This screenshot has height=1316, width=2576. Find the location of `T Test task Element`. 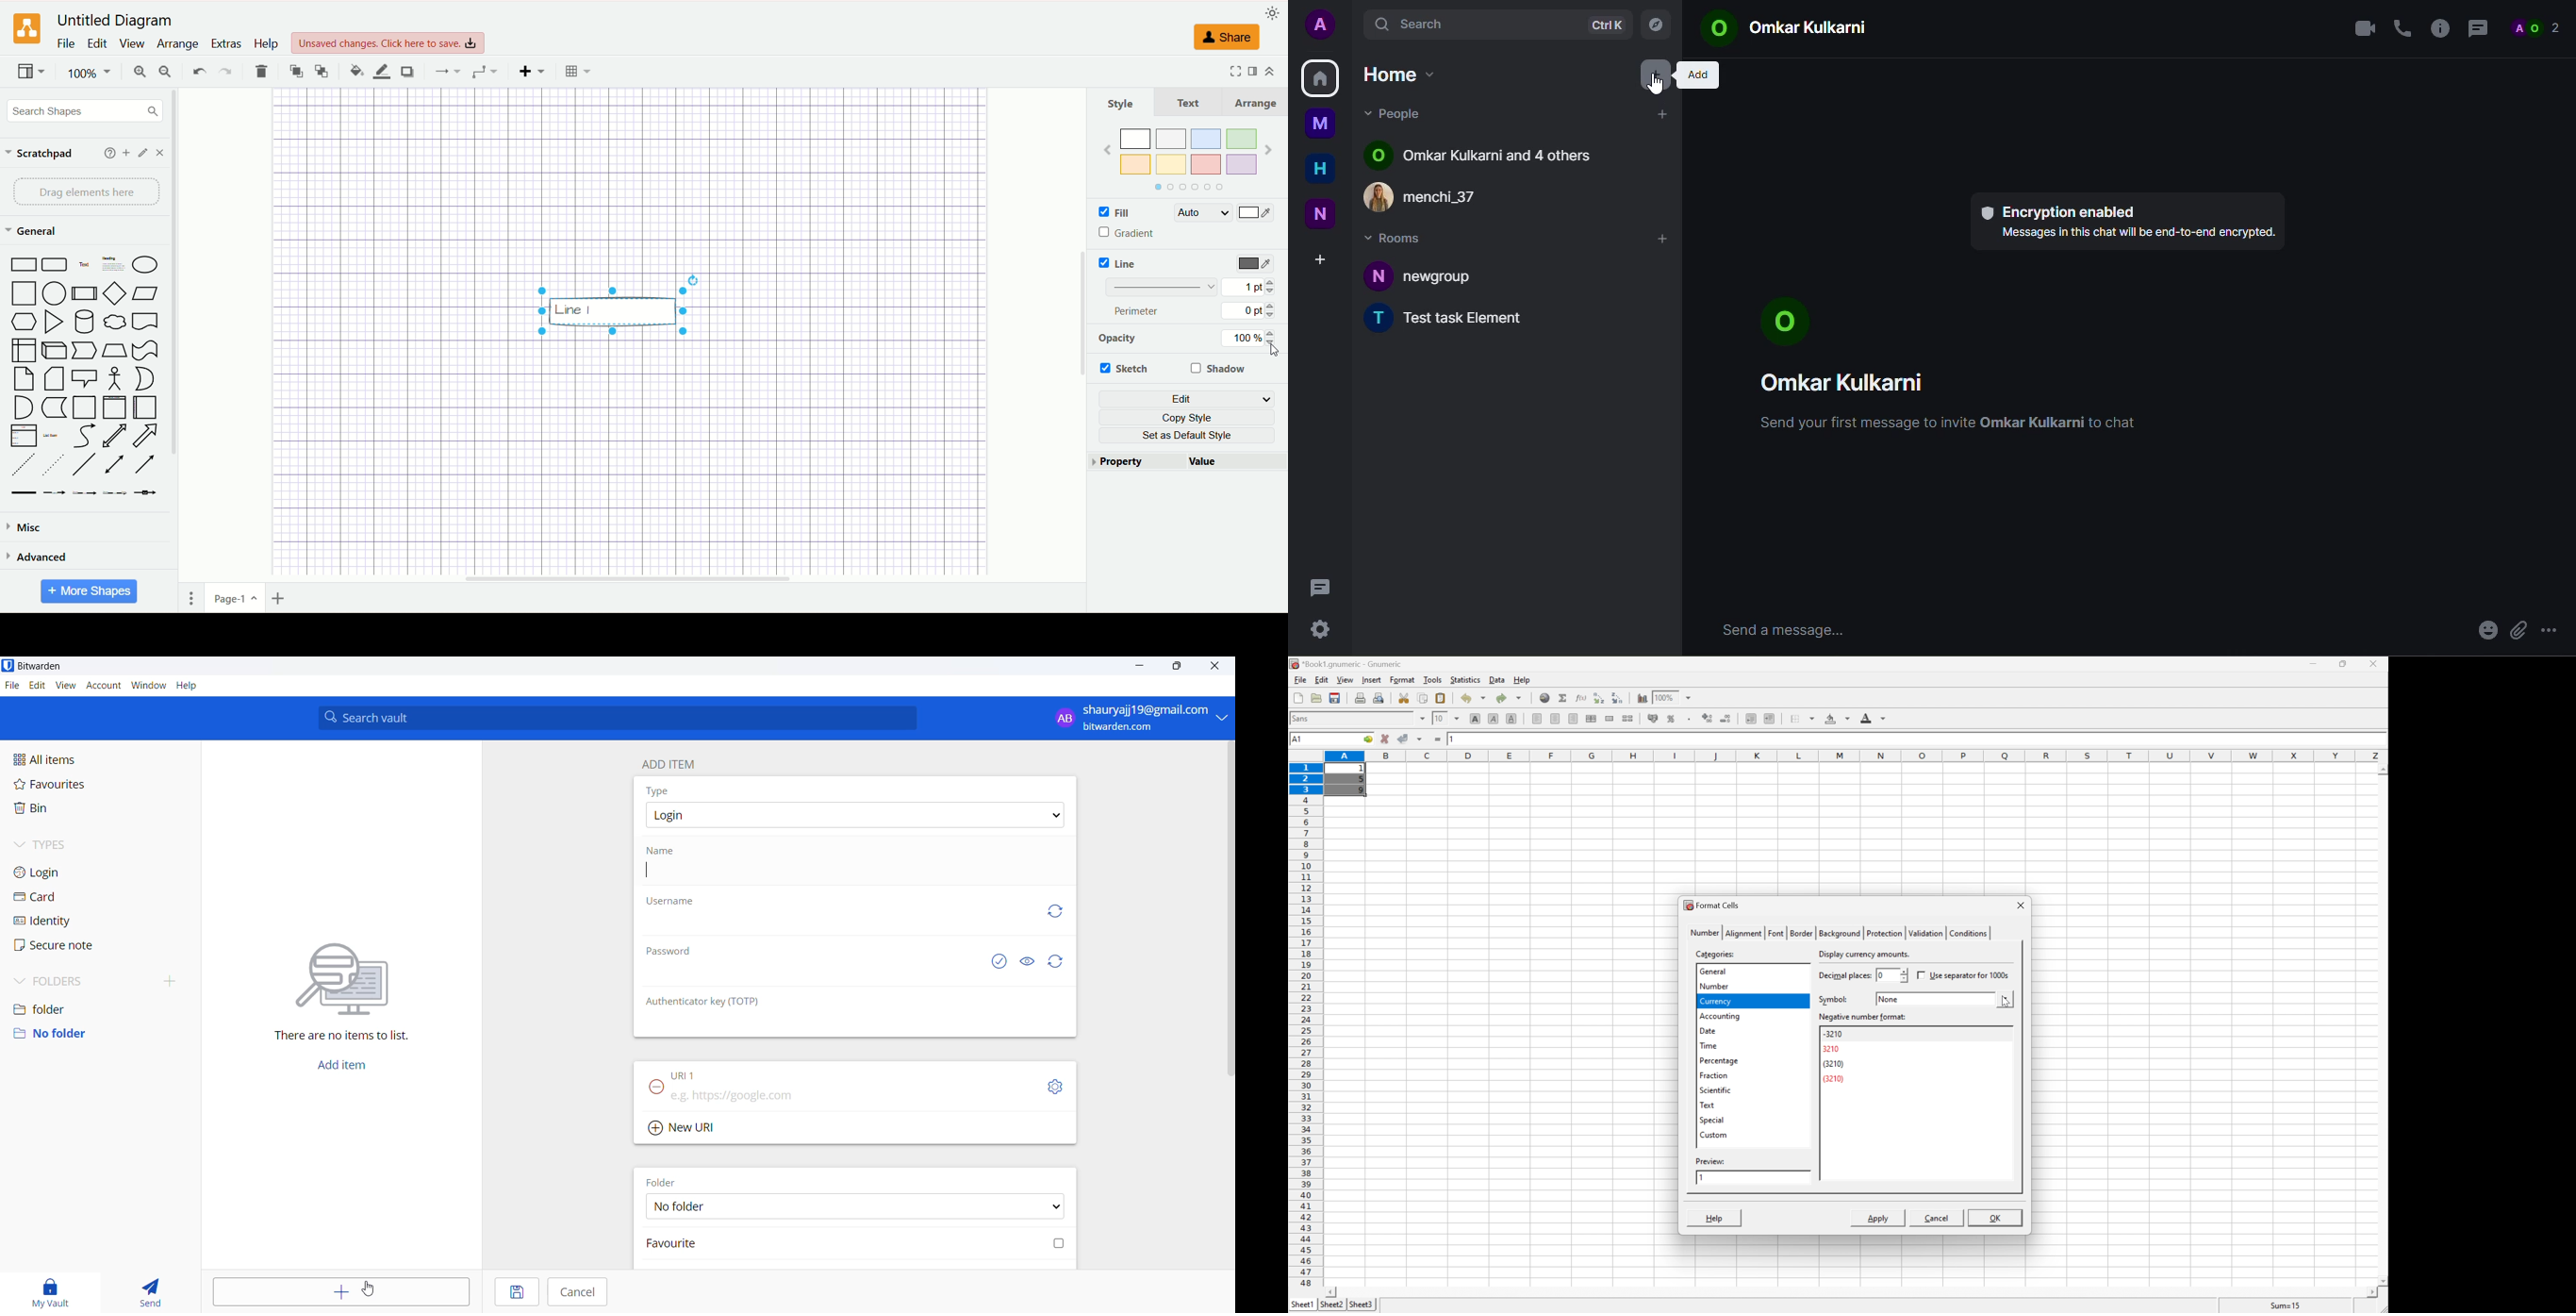

T Test task Element is located at coordinates (1453, 320).